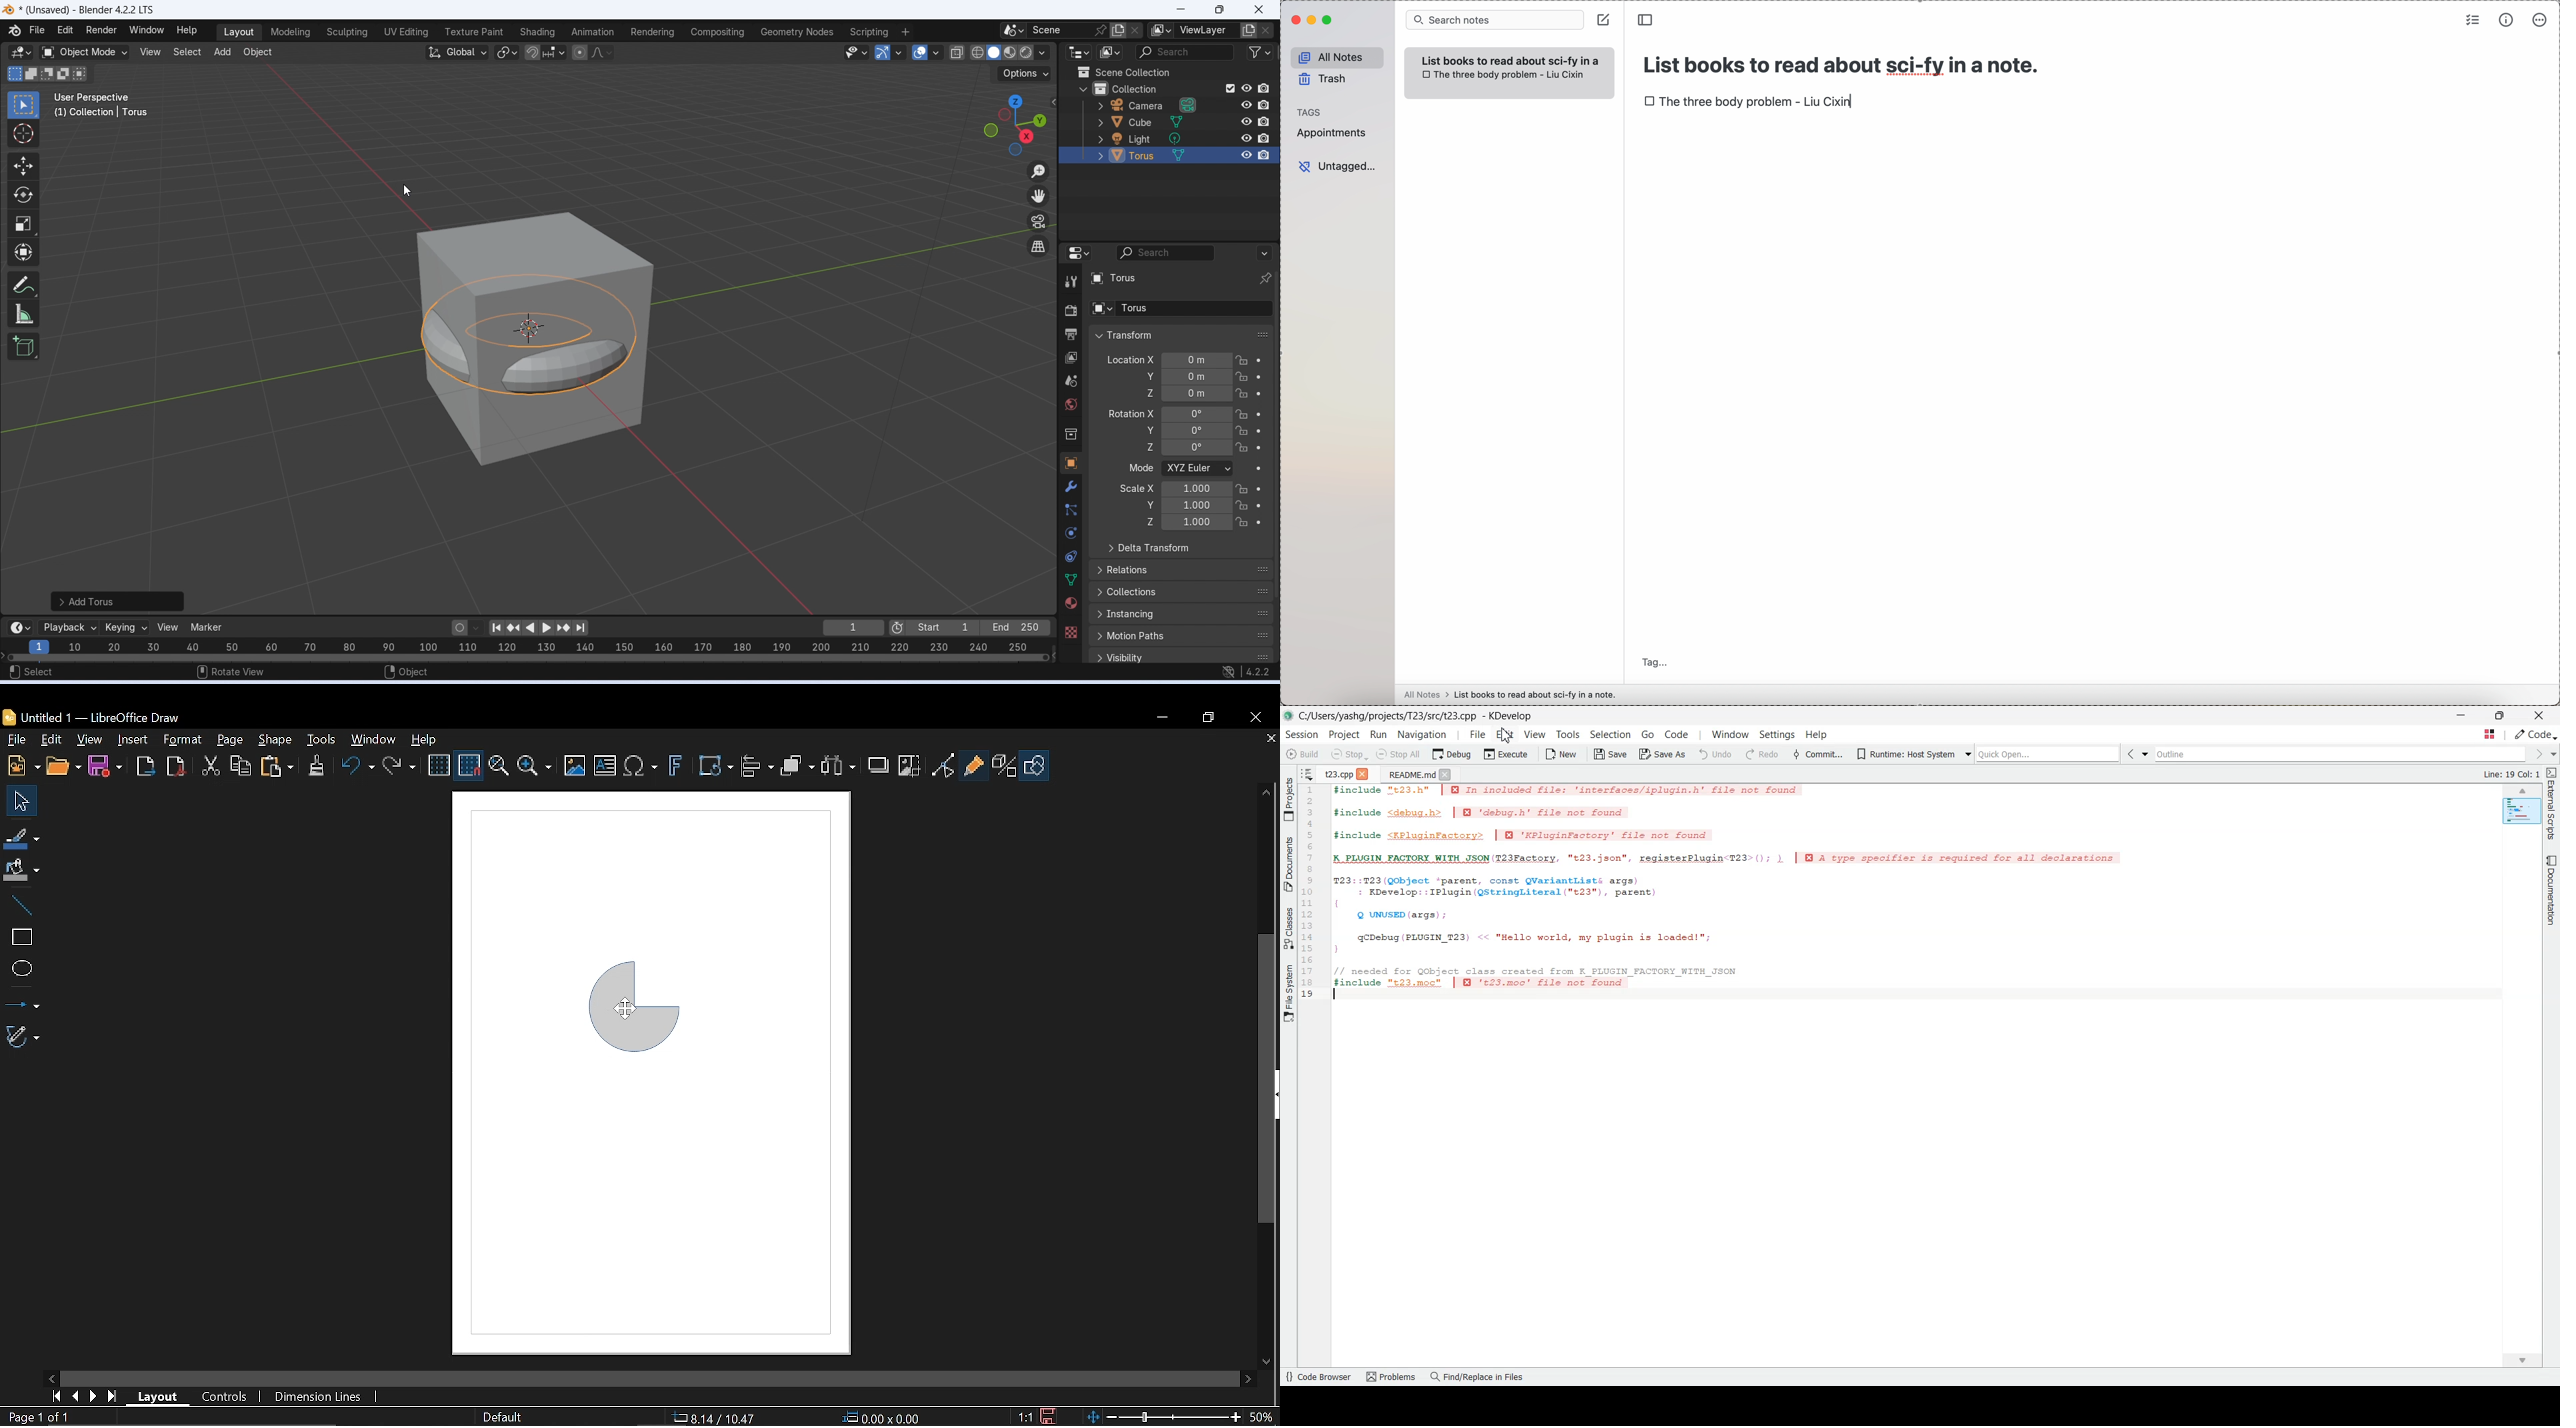 The height and width of the screenshot is (1428, 2576). I want to click on check list, so click(2472, 20).